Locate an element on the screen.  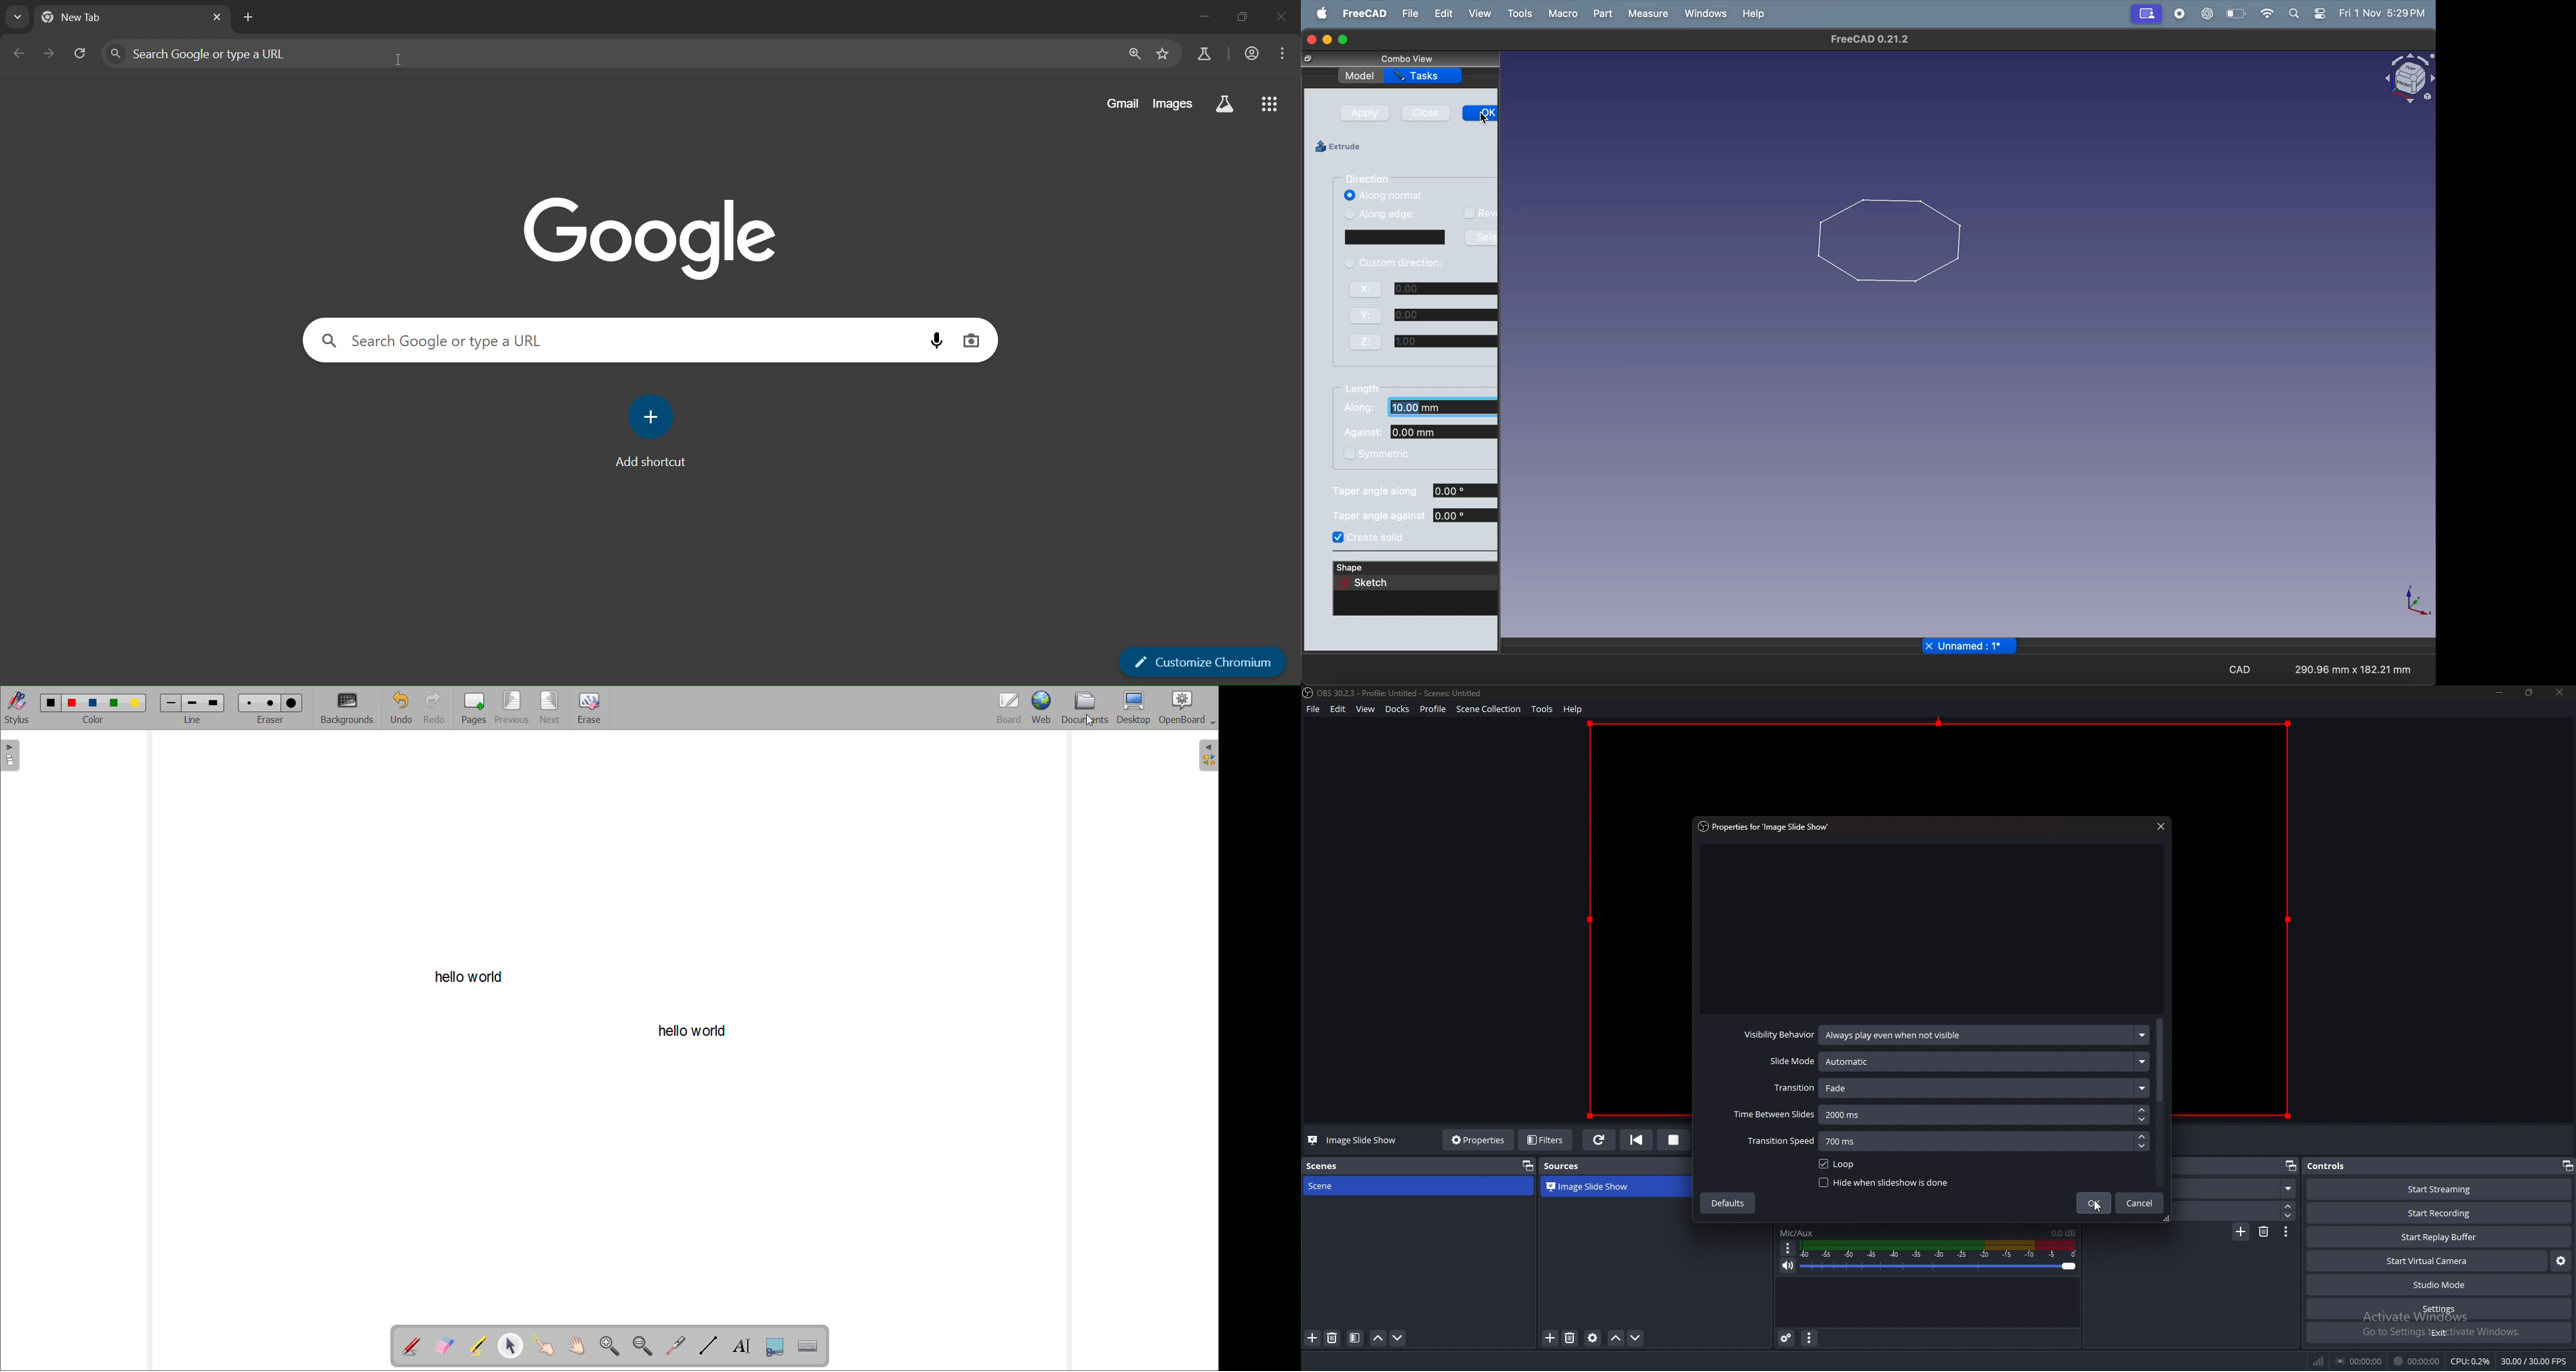
highlight is located at coordinates (479, 1345).